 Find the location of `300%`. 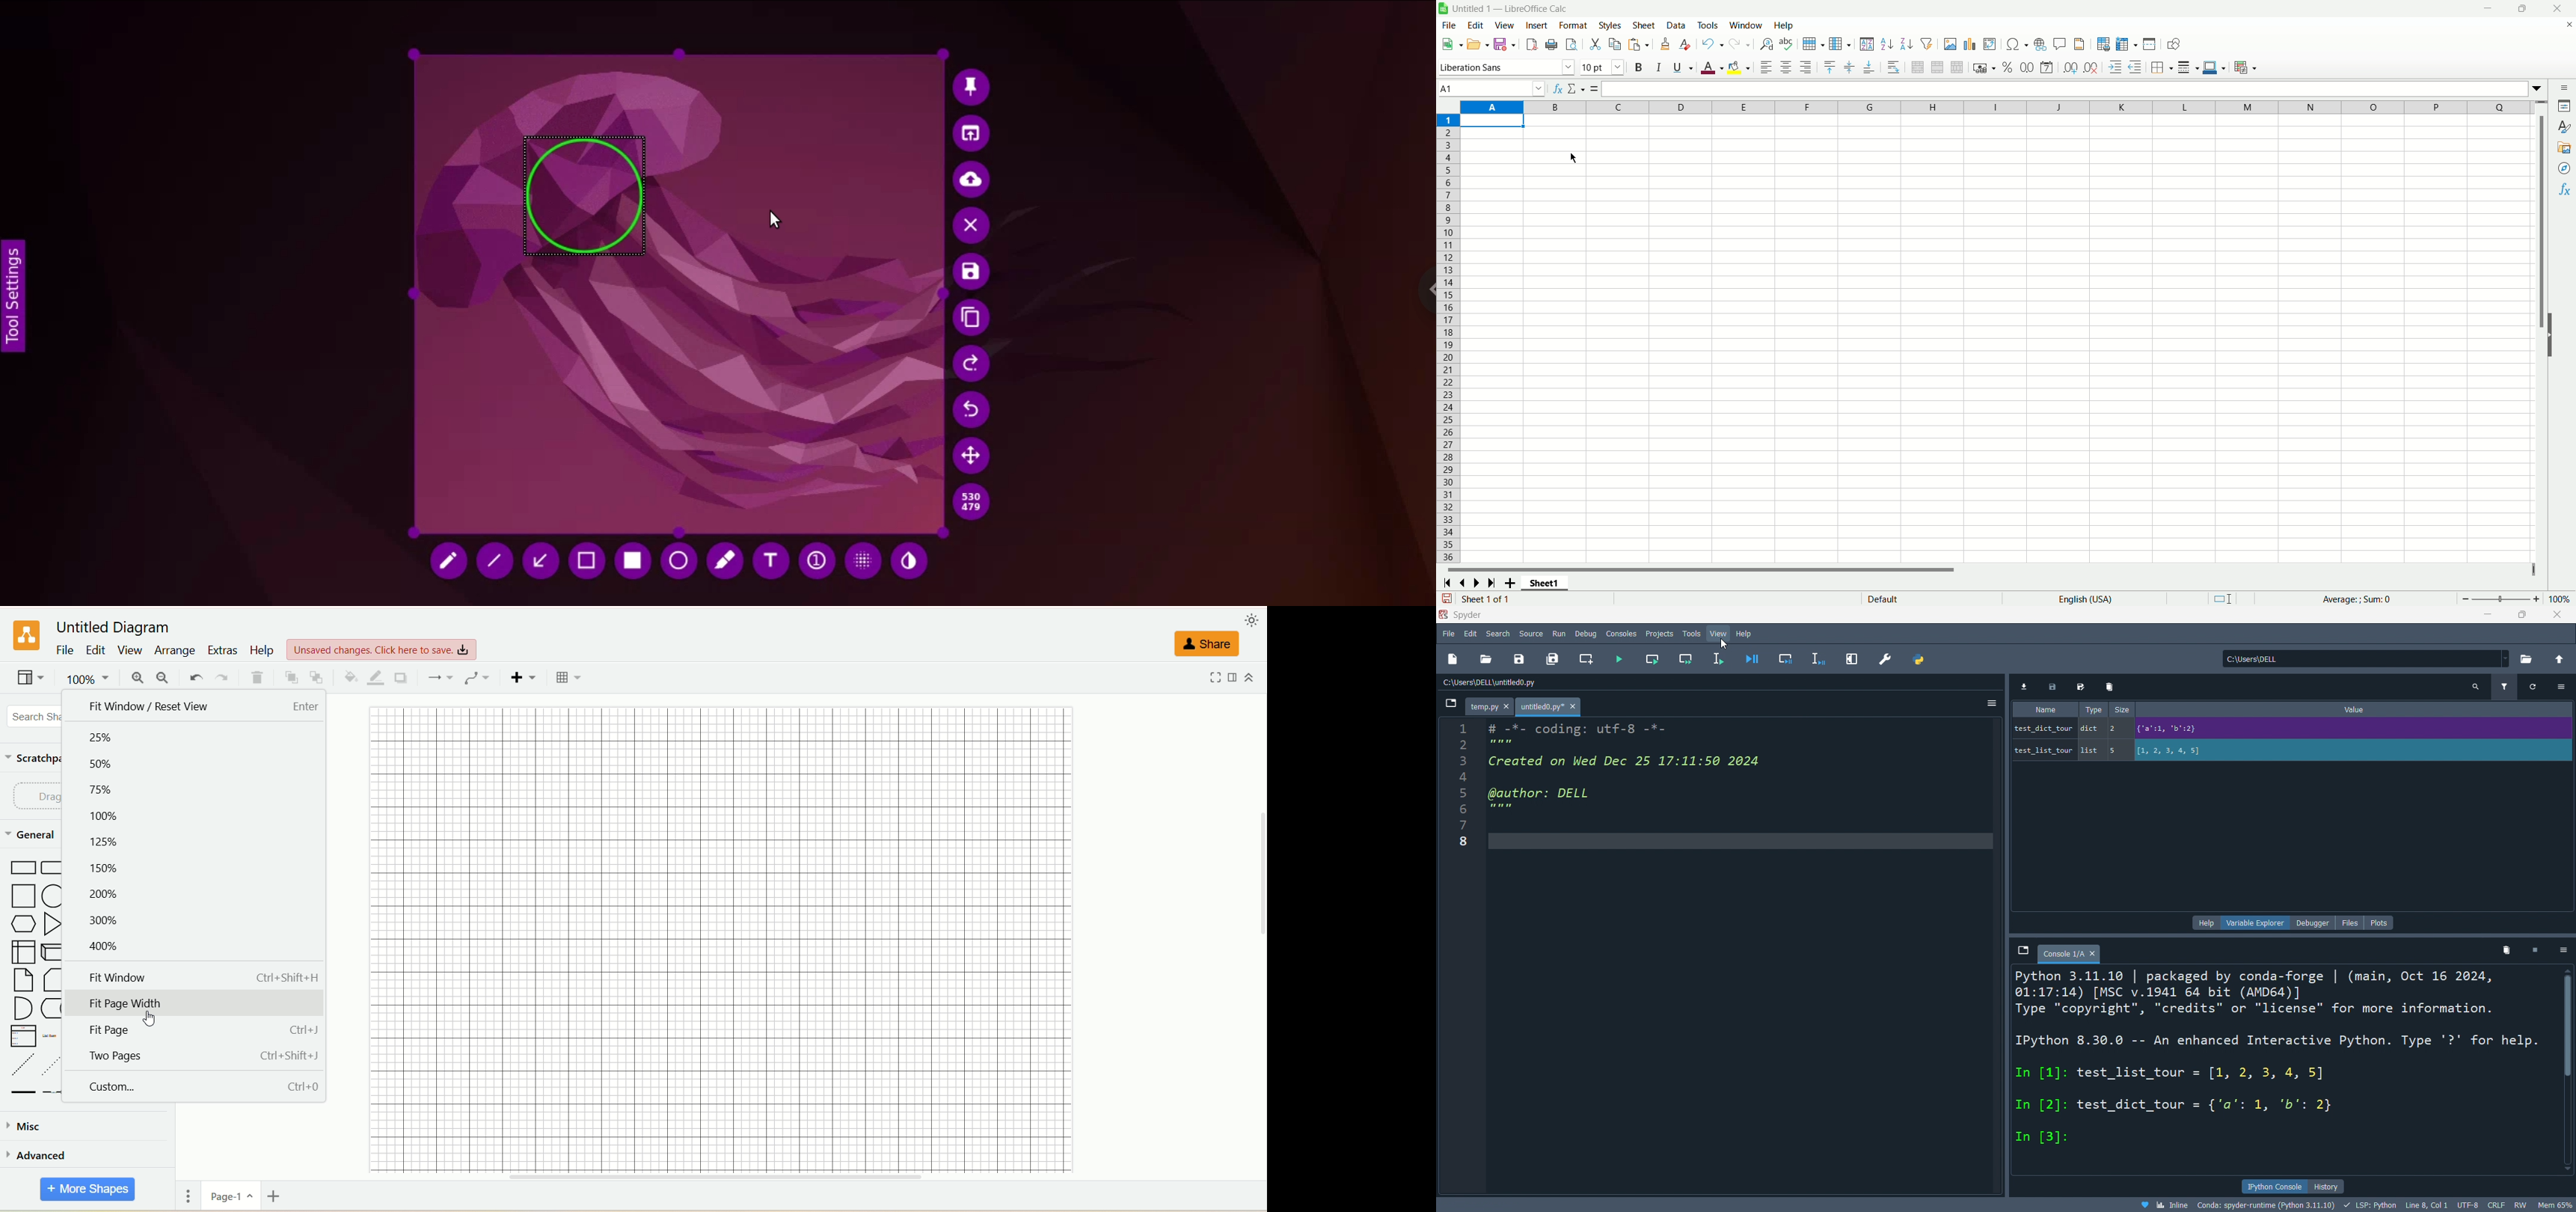

300% is located at coordinates (102, 922).